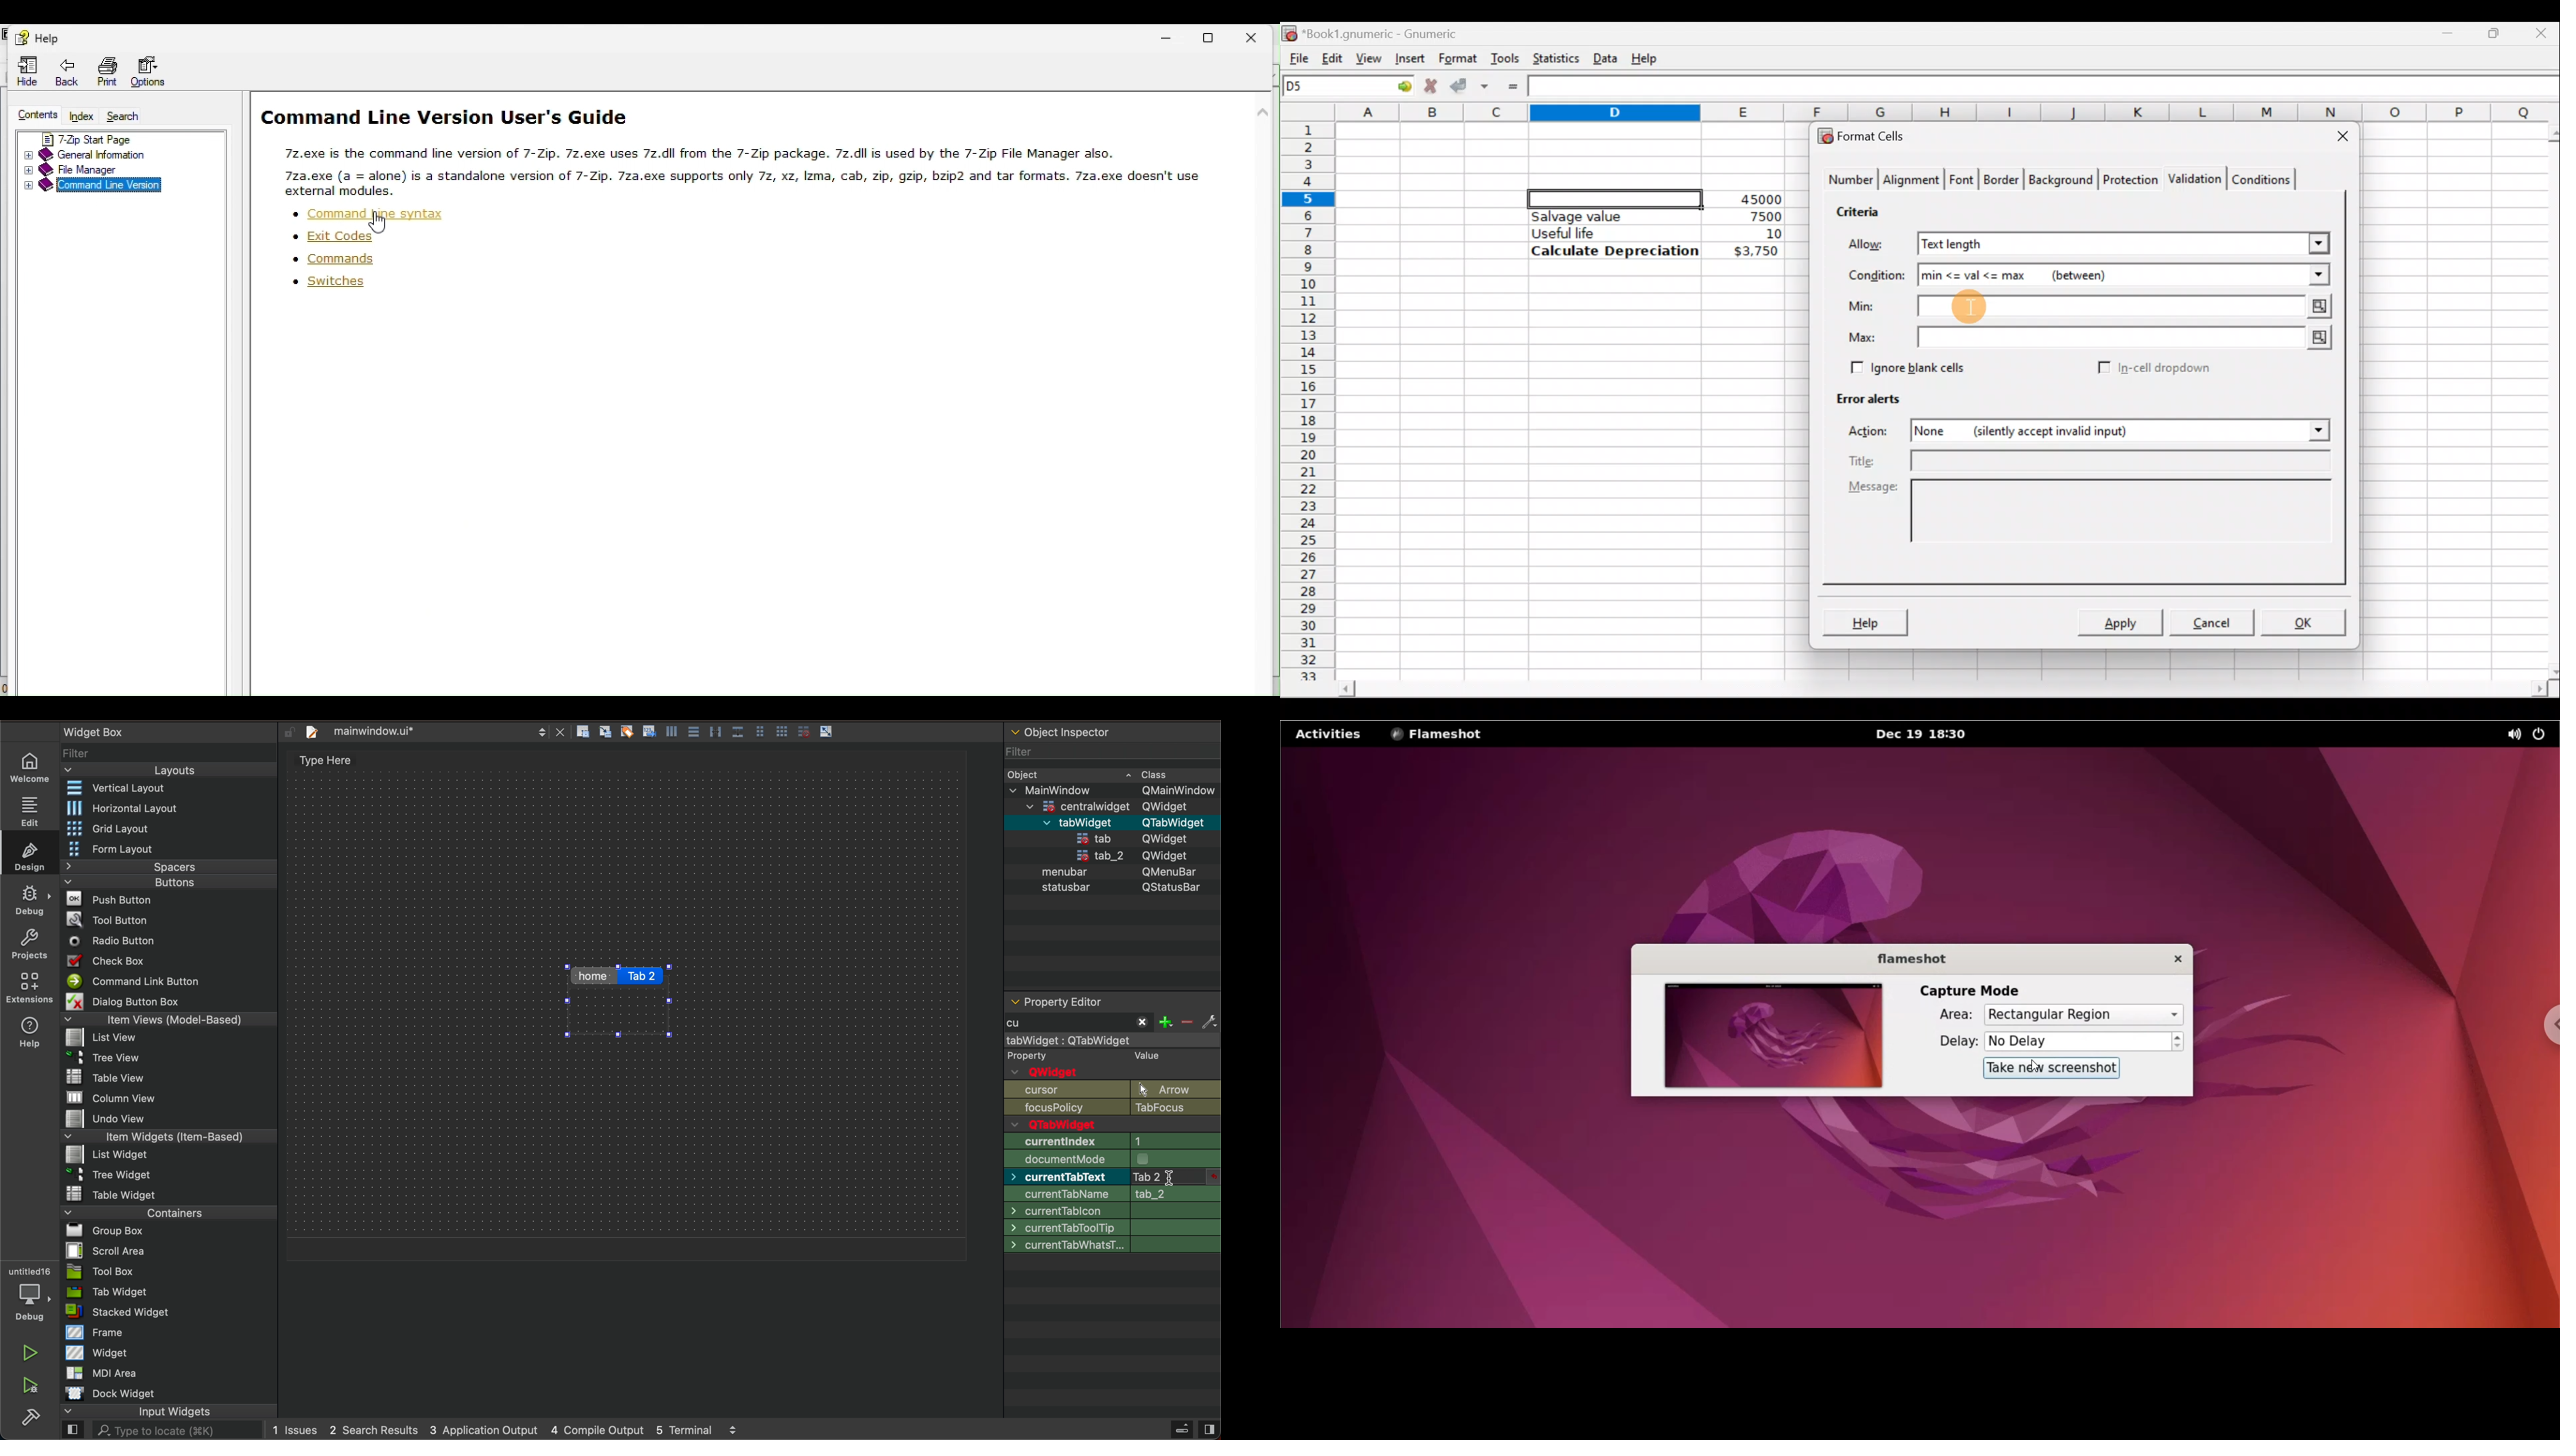  Describe the element at coordinates (107, 959) in the screenshot. I see `Check Box` at that location.